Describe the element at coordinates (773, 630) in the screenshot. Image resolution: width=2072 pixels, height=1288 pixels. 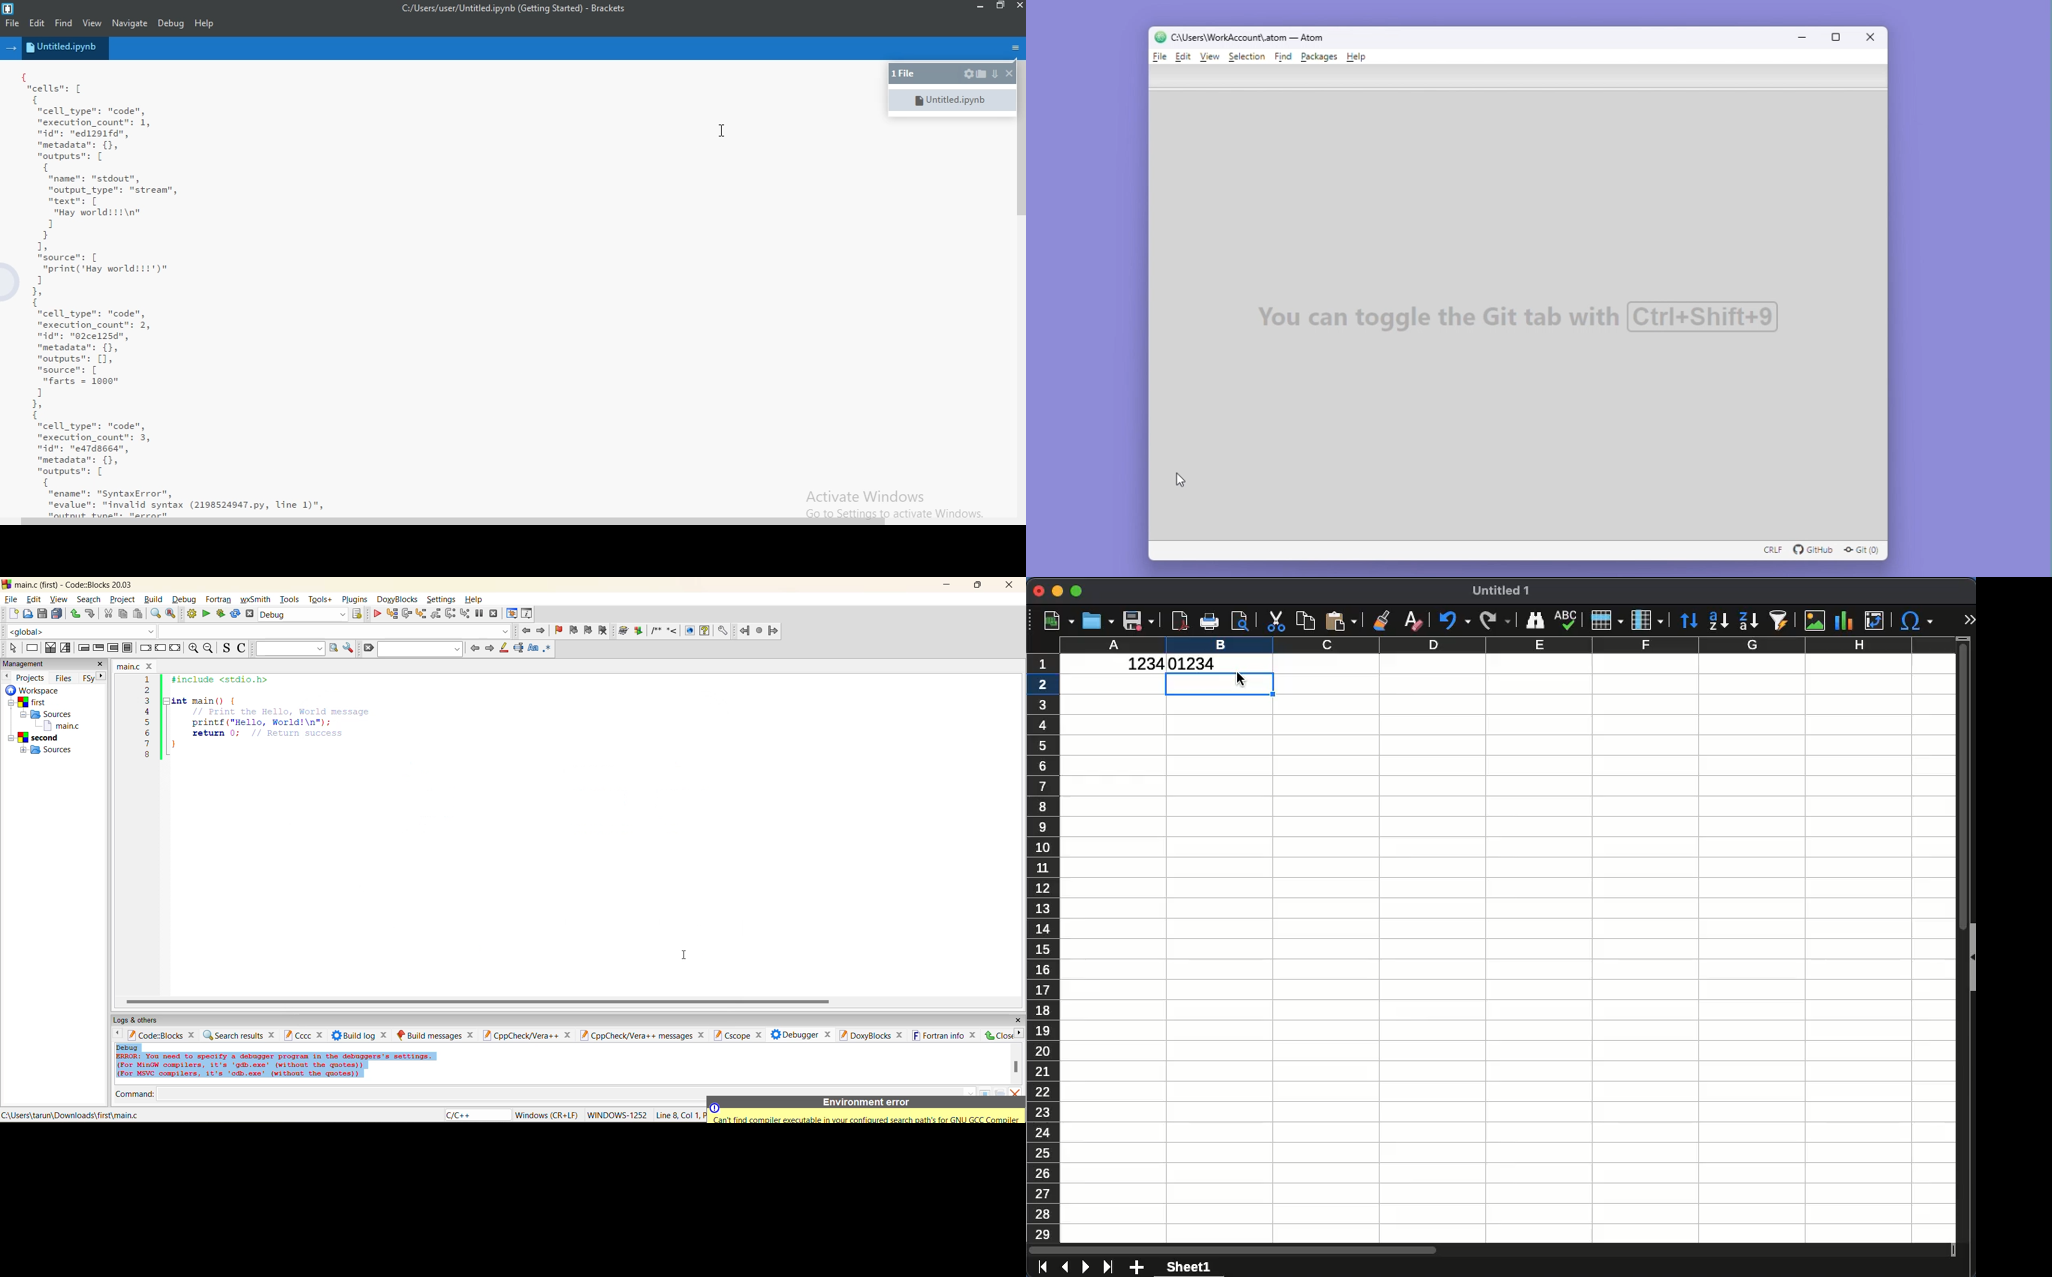
I see `forward` at that location.